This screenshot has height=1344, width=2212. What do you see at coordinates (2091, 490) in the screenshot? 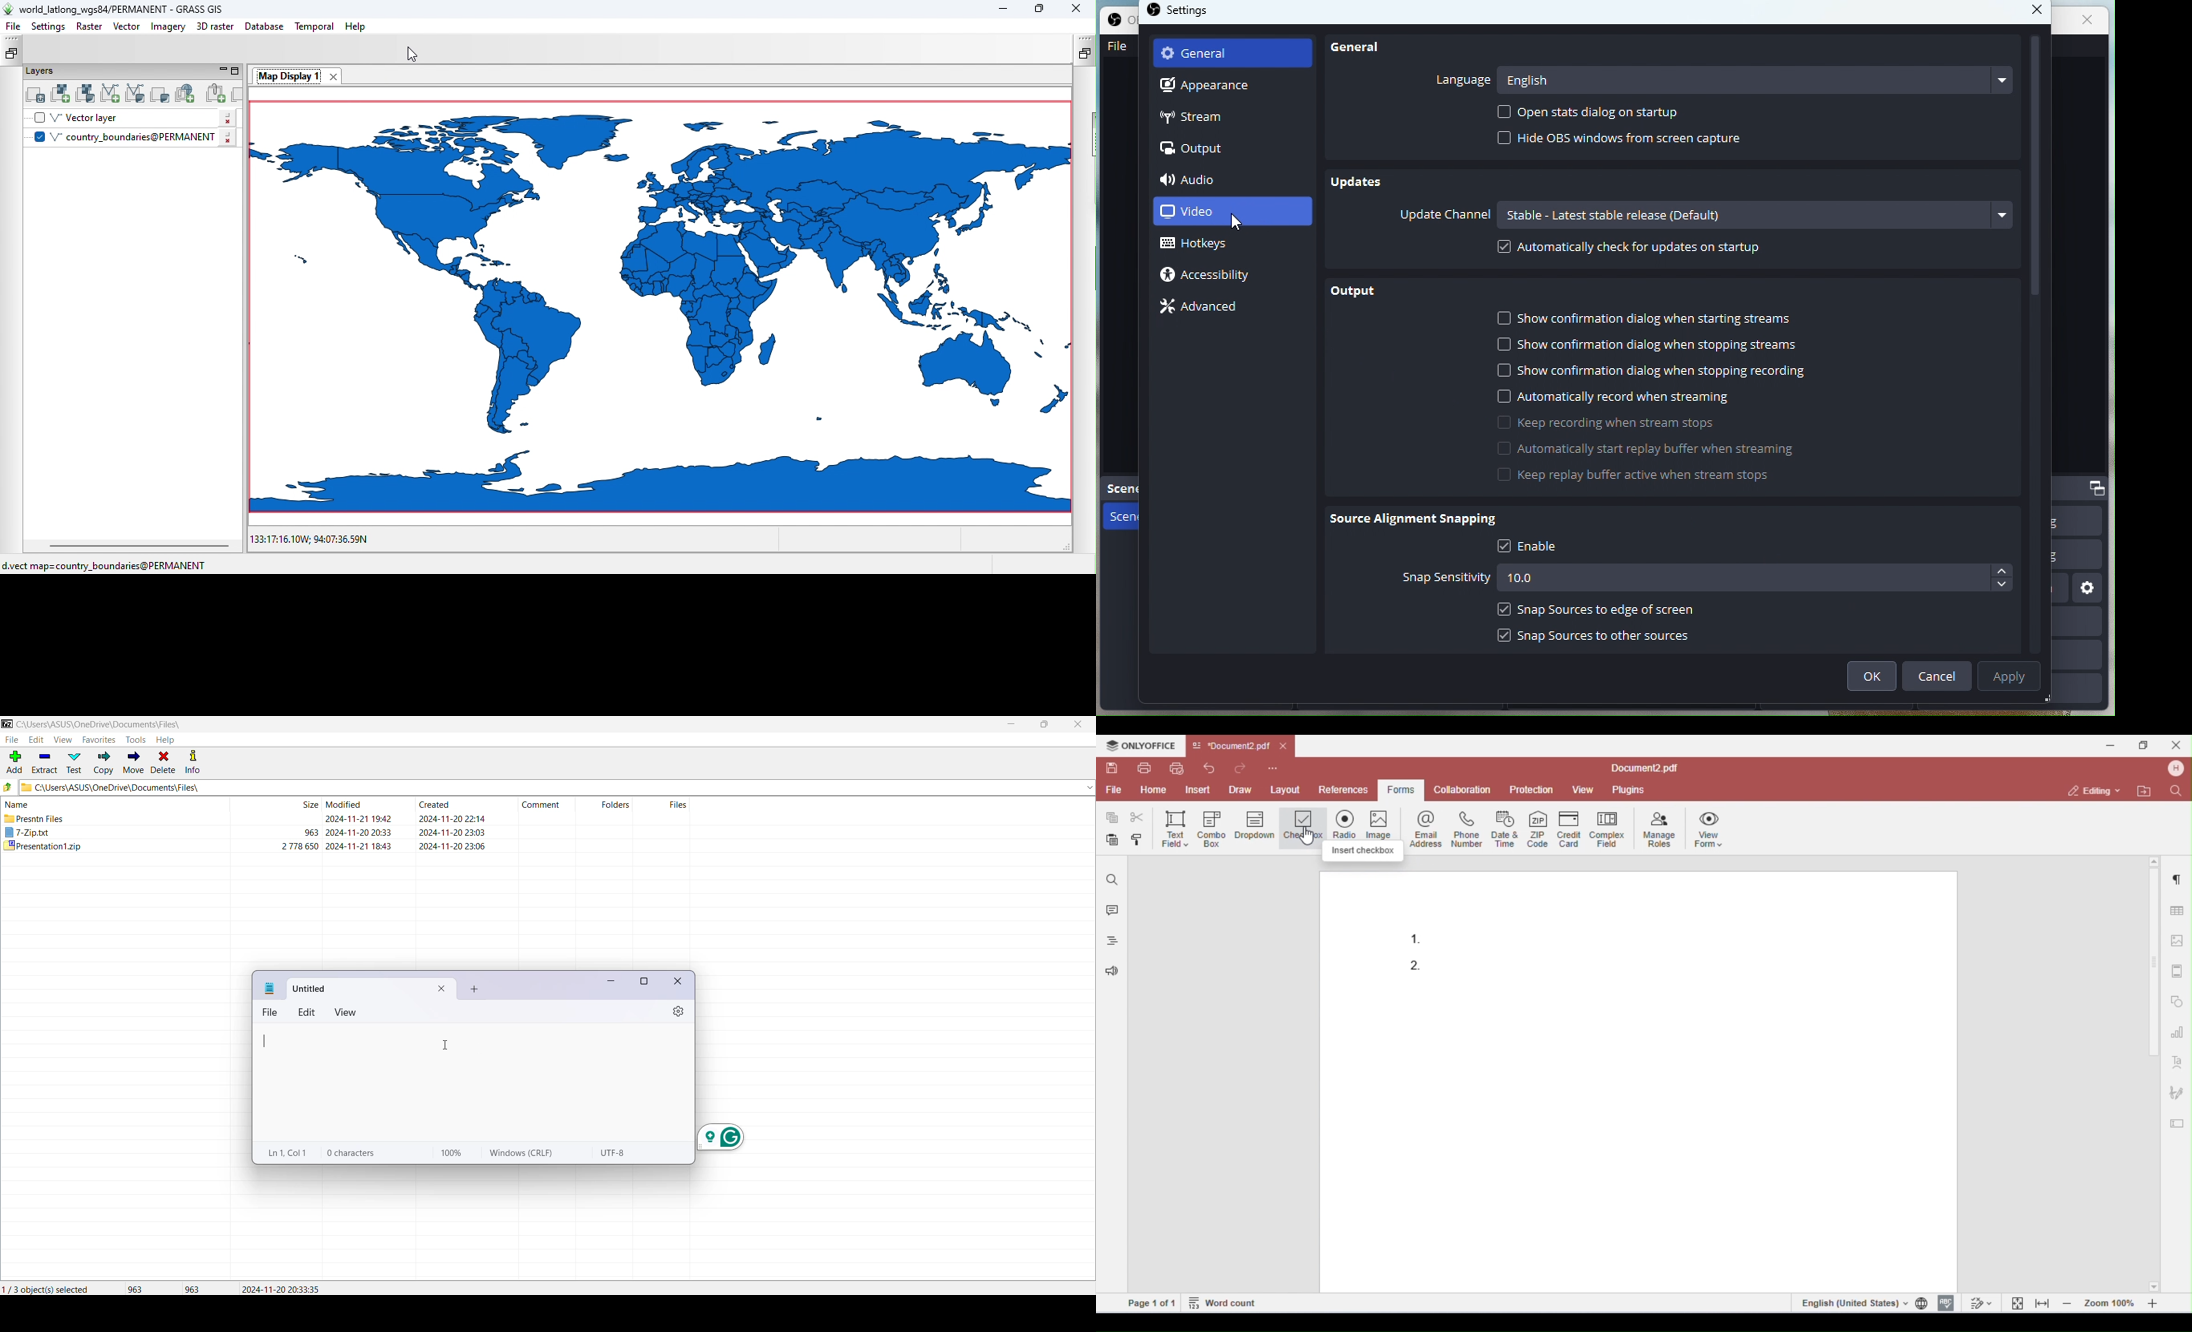
I see `dock options` at bounding box center [2091, 490].